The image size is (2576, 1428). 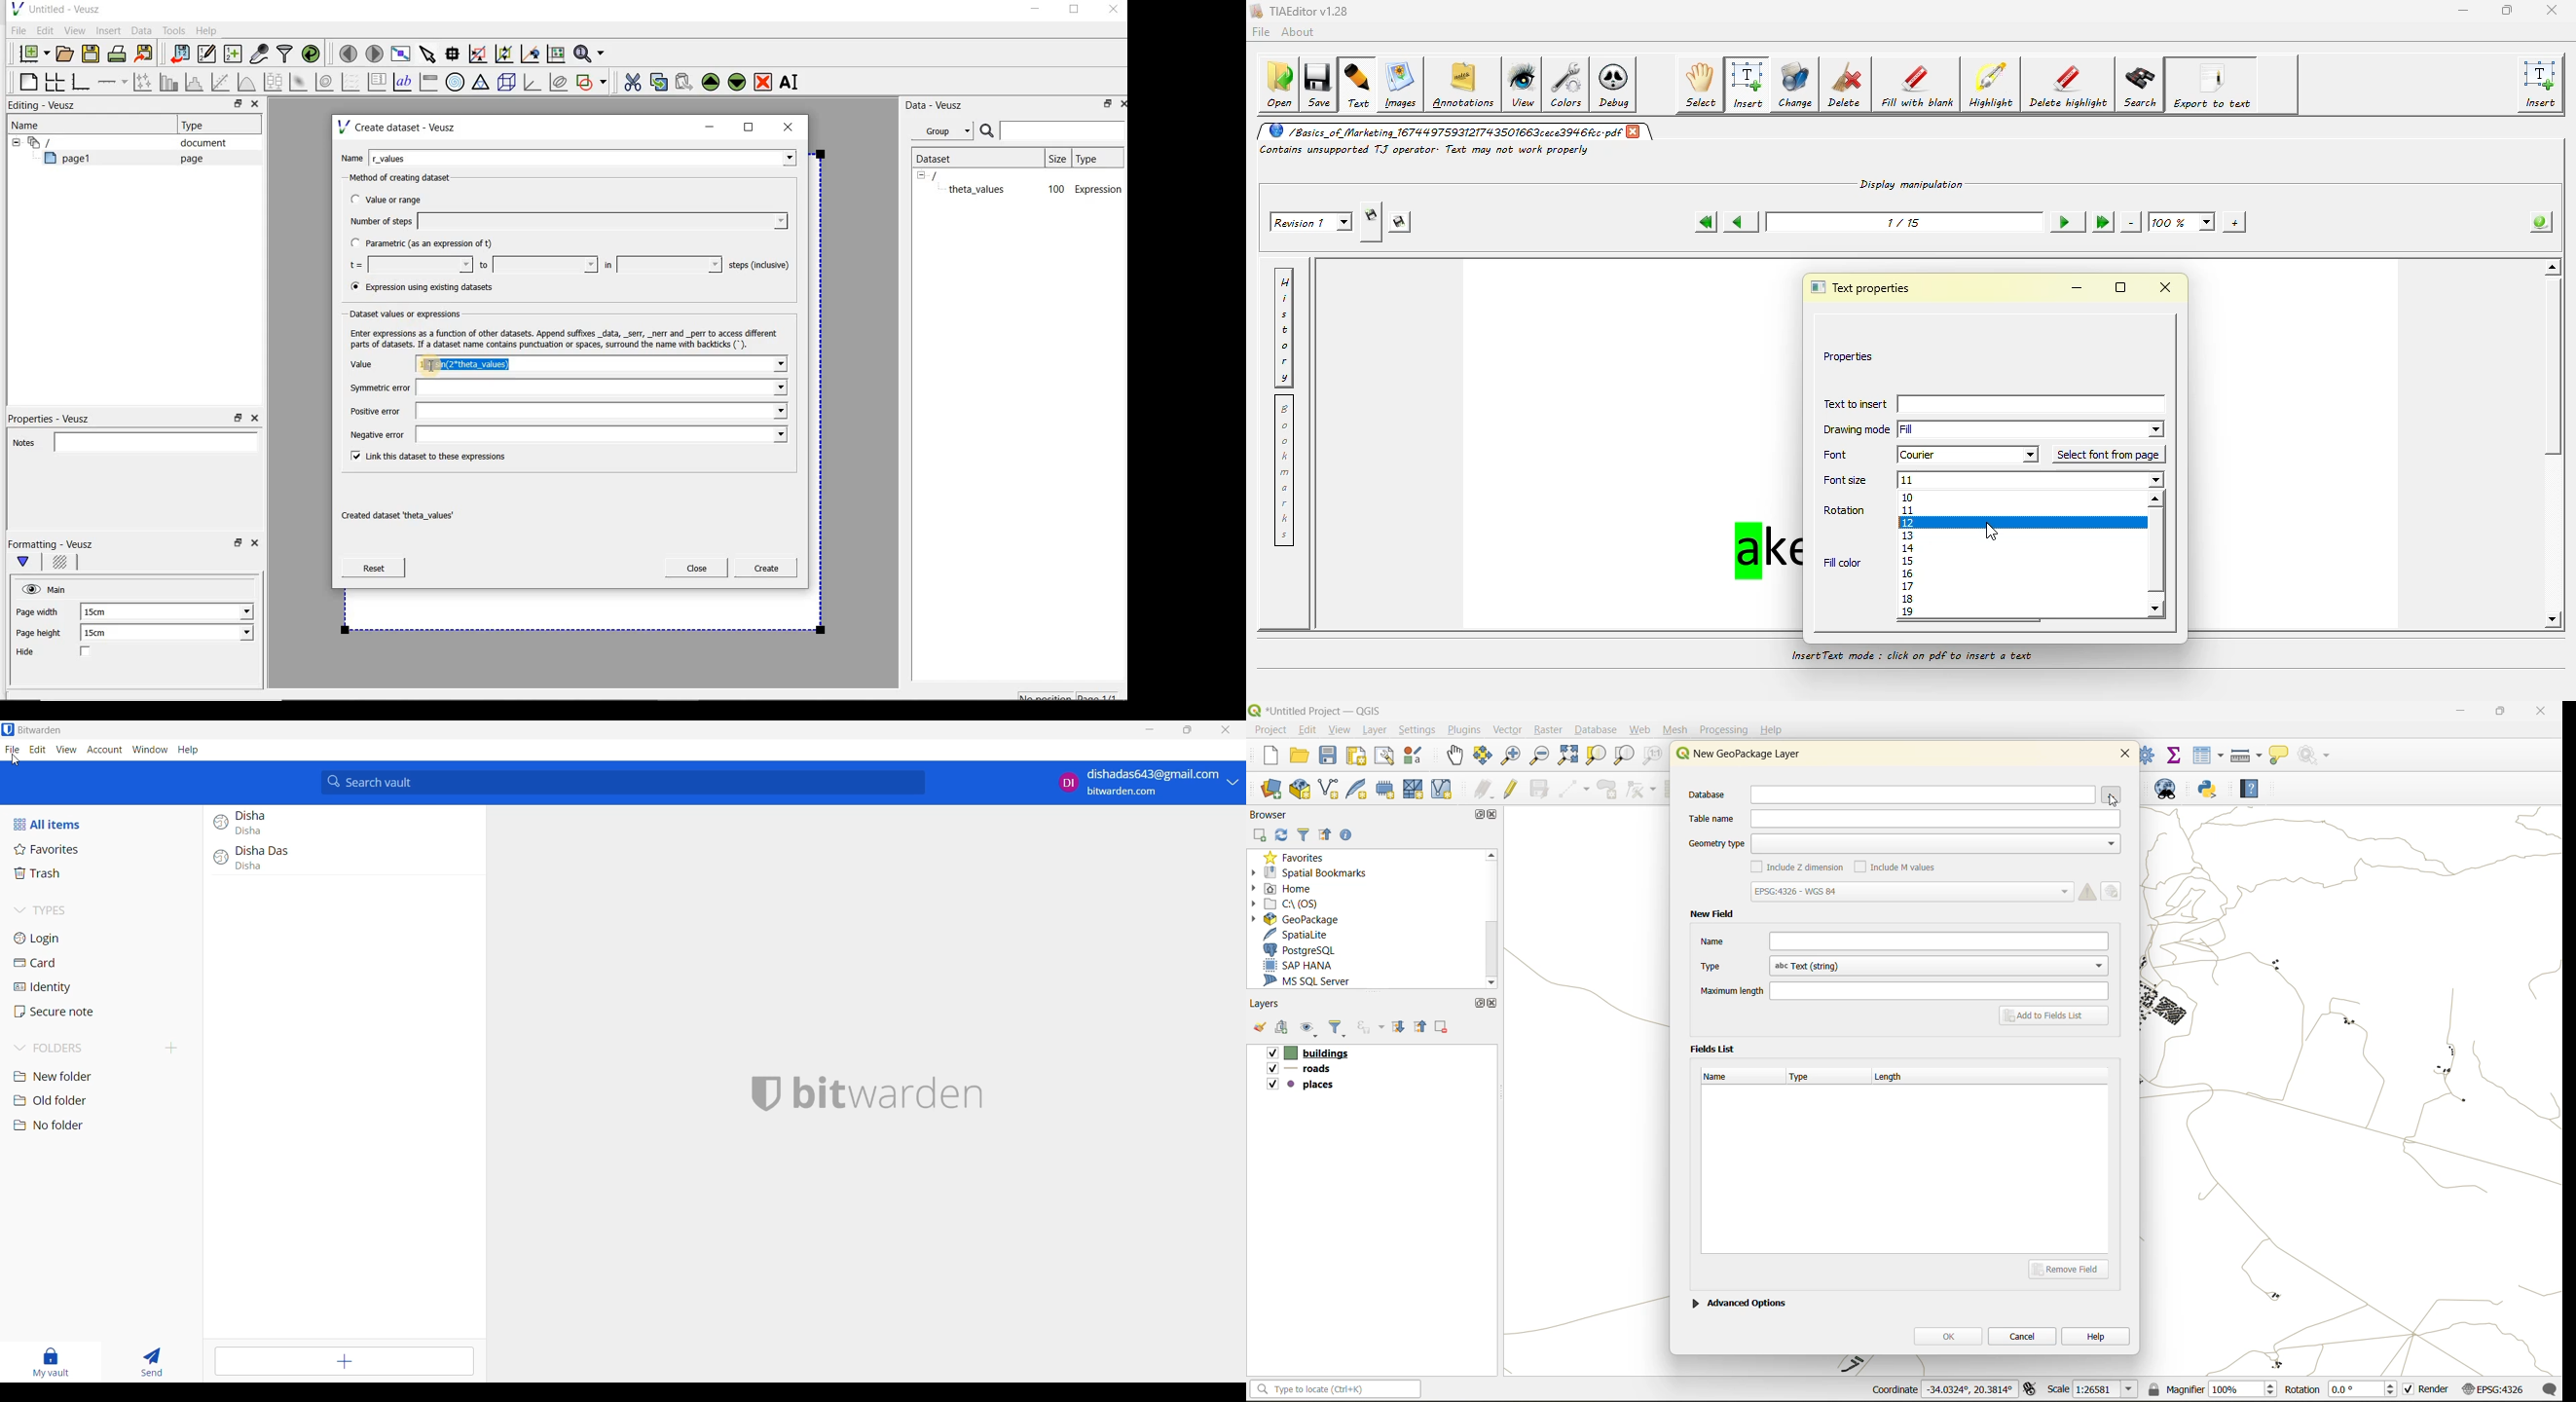 What do you see at coordinates (1357, 757) in the screenshot?
I see `print layout` at bounding box center [1357, 757].